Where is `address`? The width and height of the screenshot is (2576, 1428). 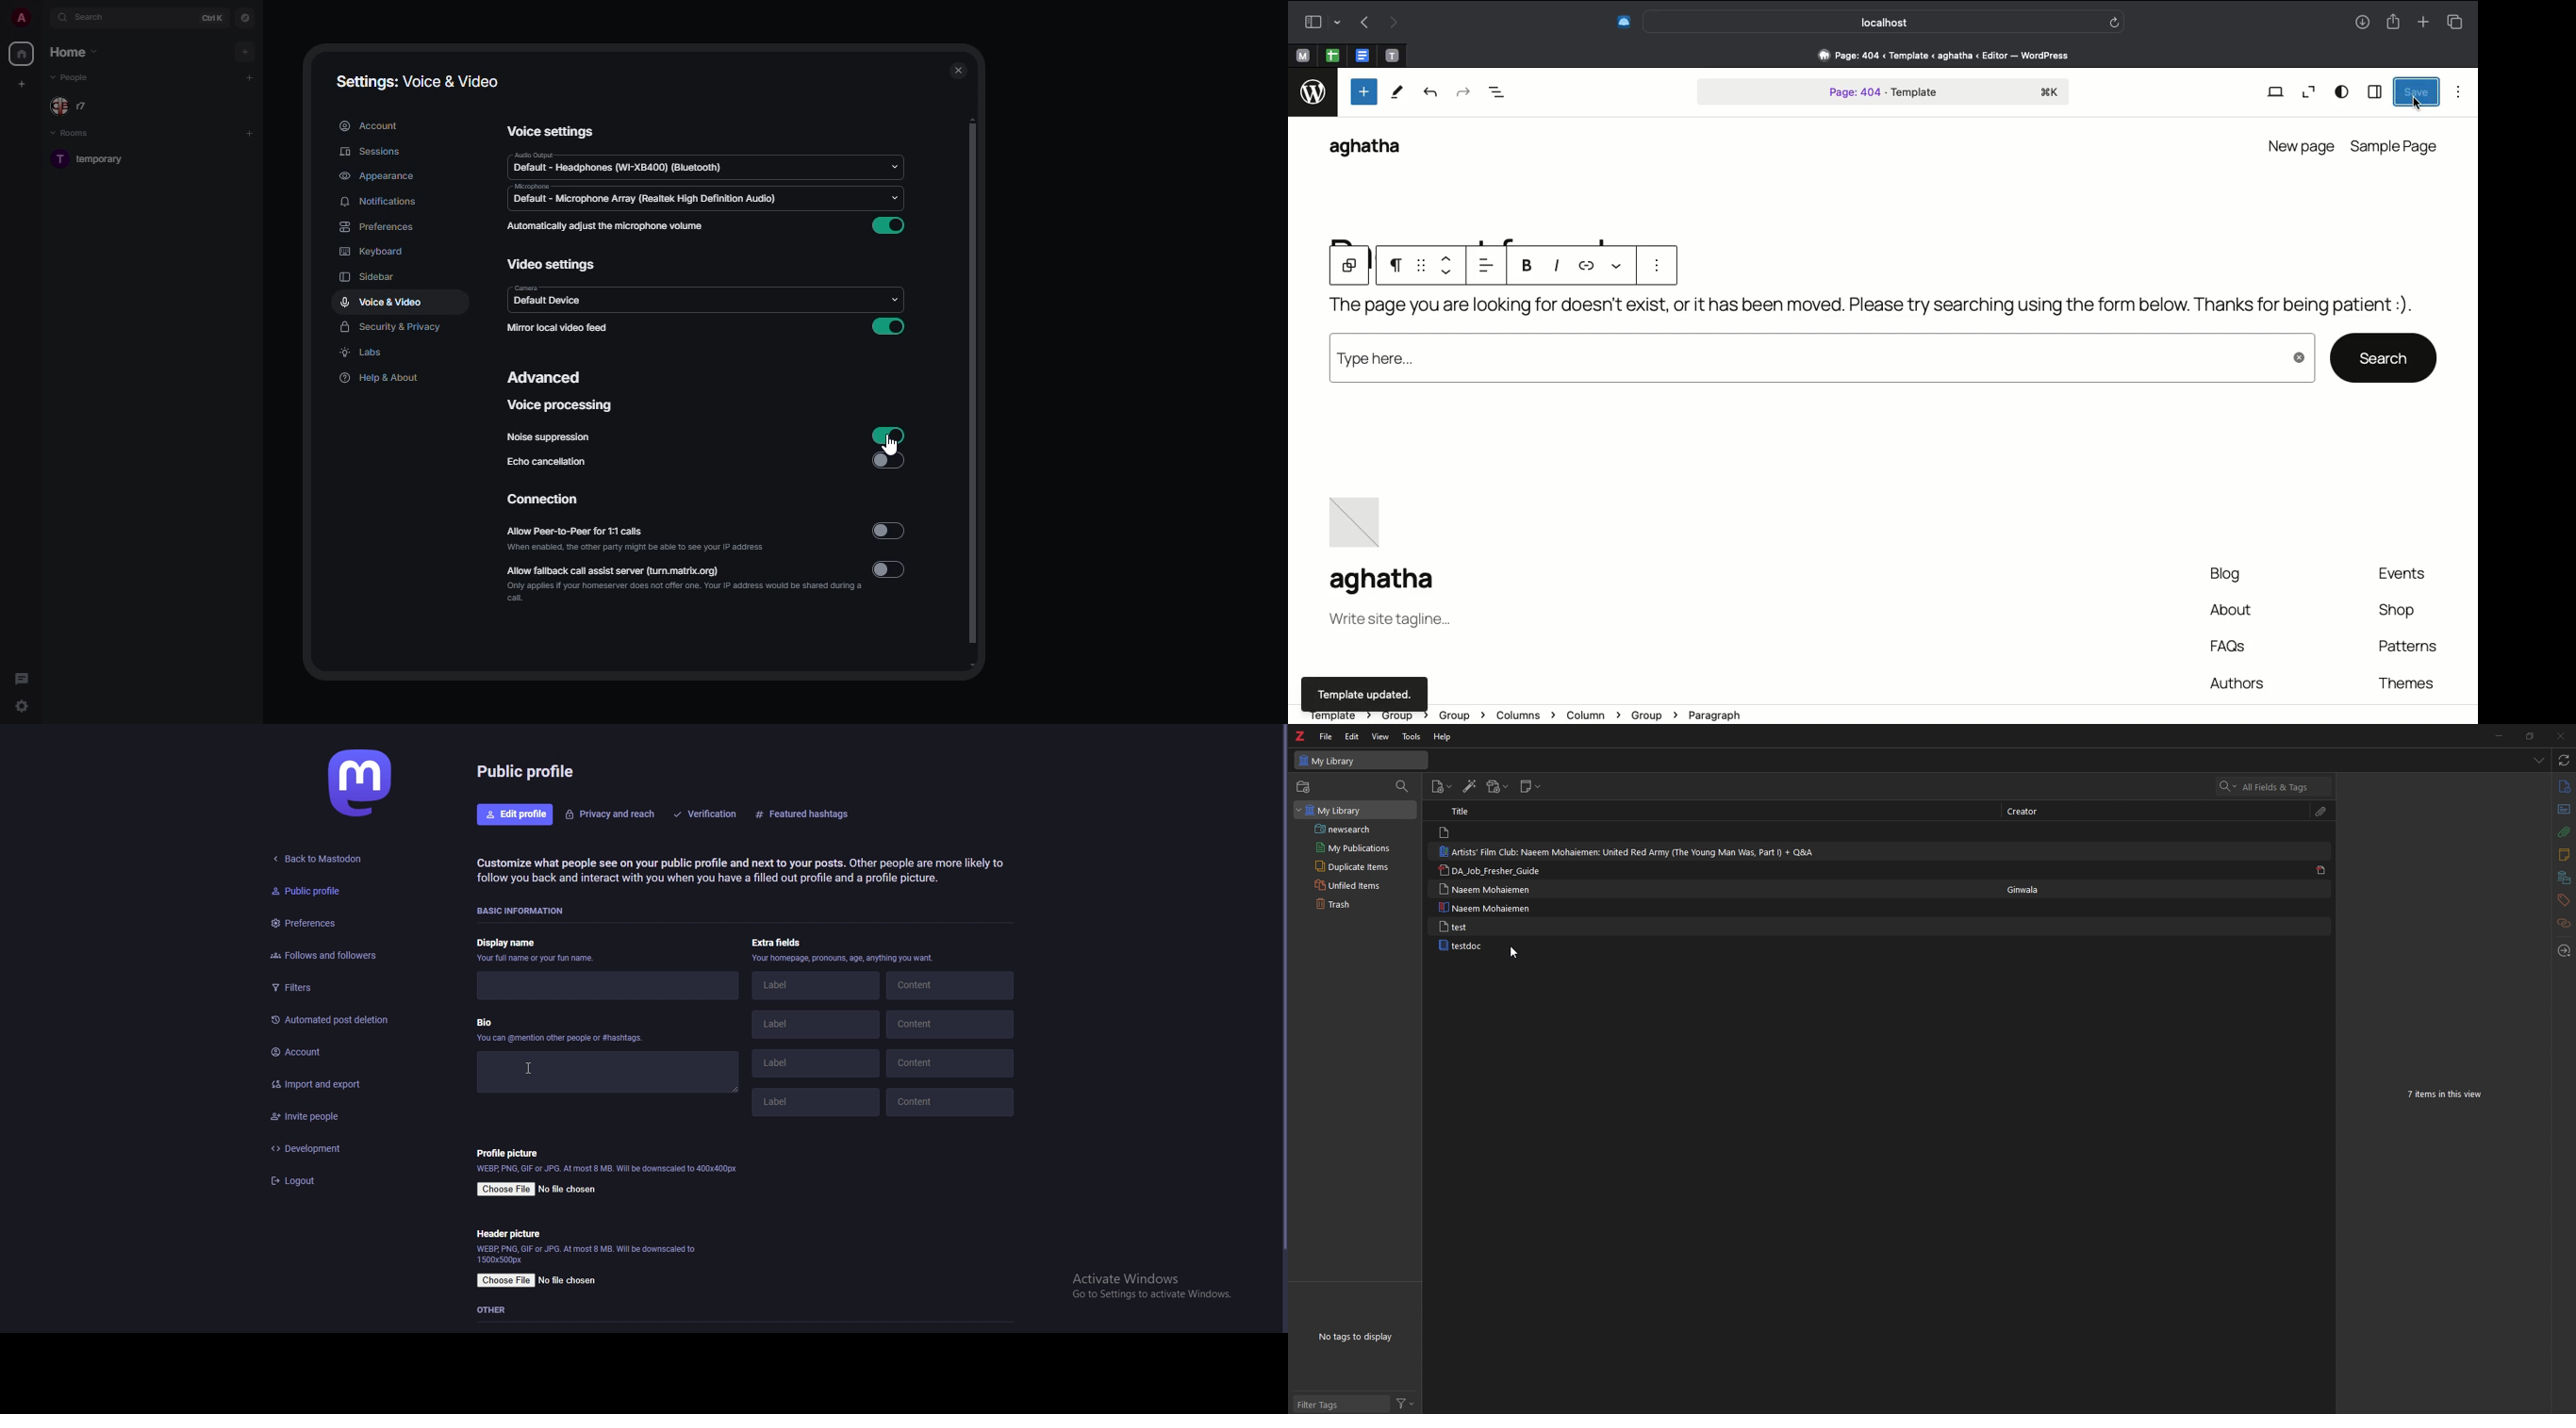 address is located at coordinates (1855, 715).